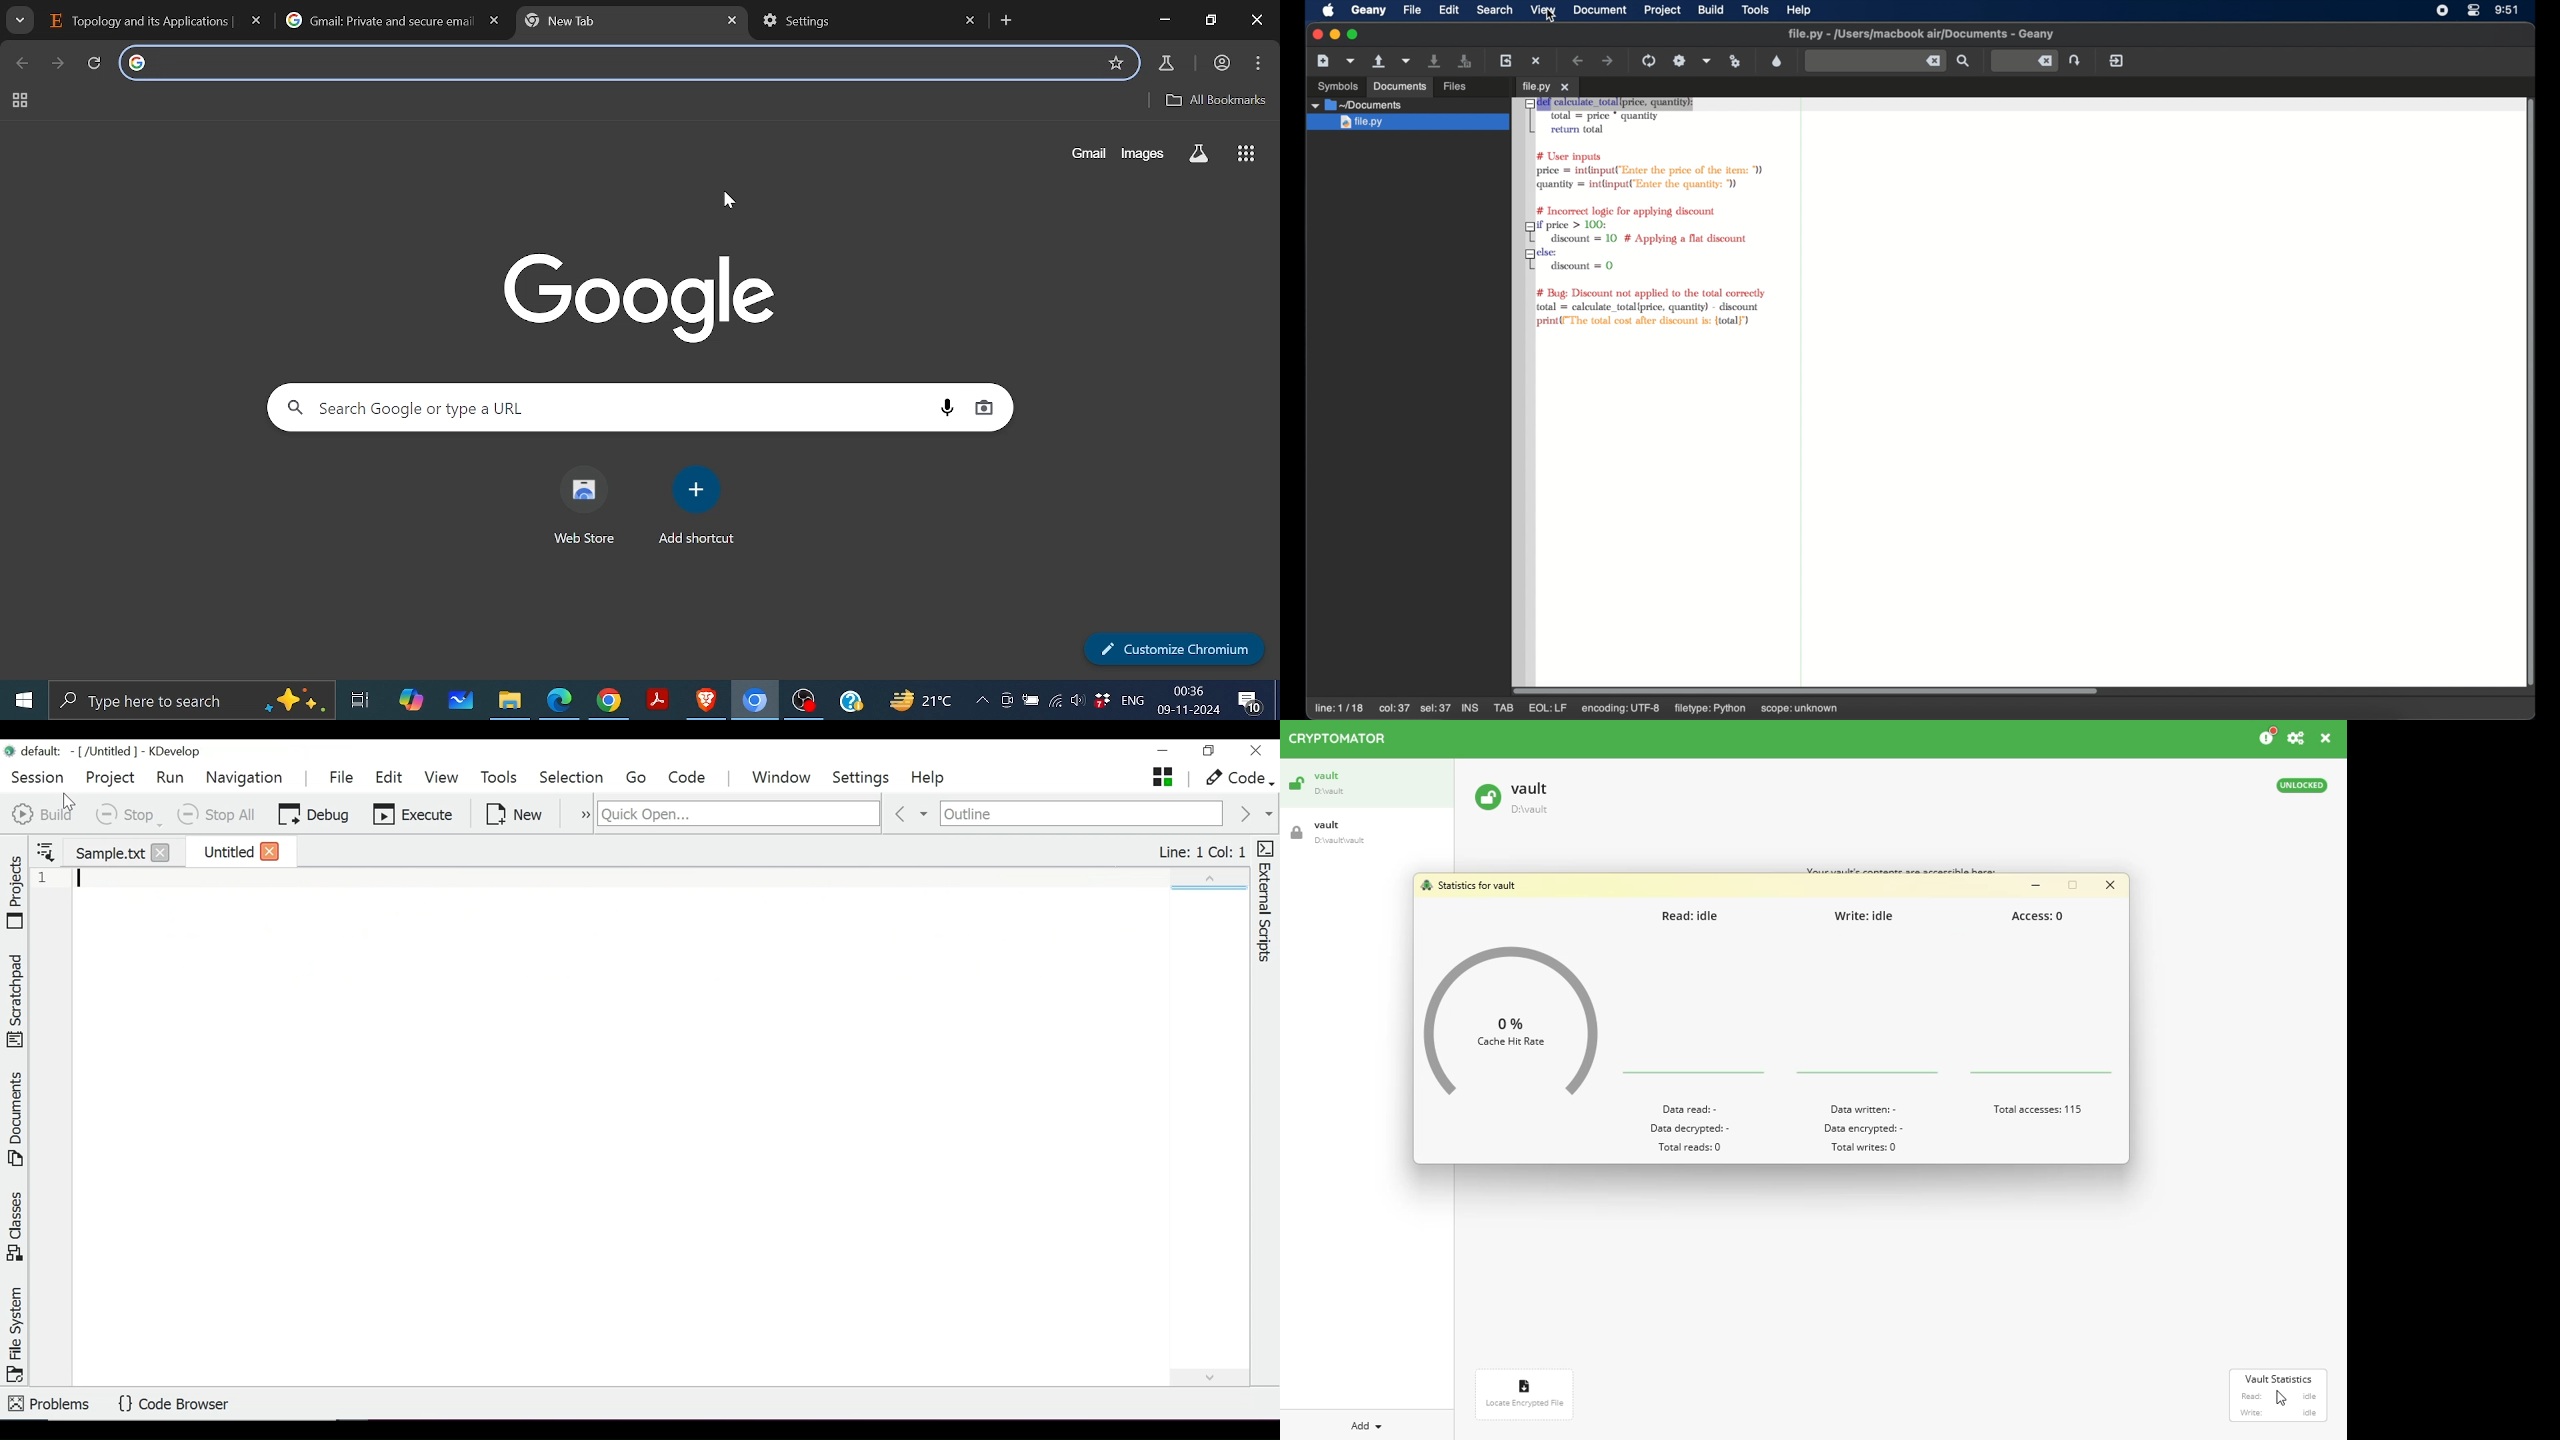  What do you see at coordinates (1547, 708) in the screenshot?
I see `eql:lf` at bounding box center [1547, 708].